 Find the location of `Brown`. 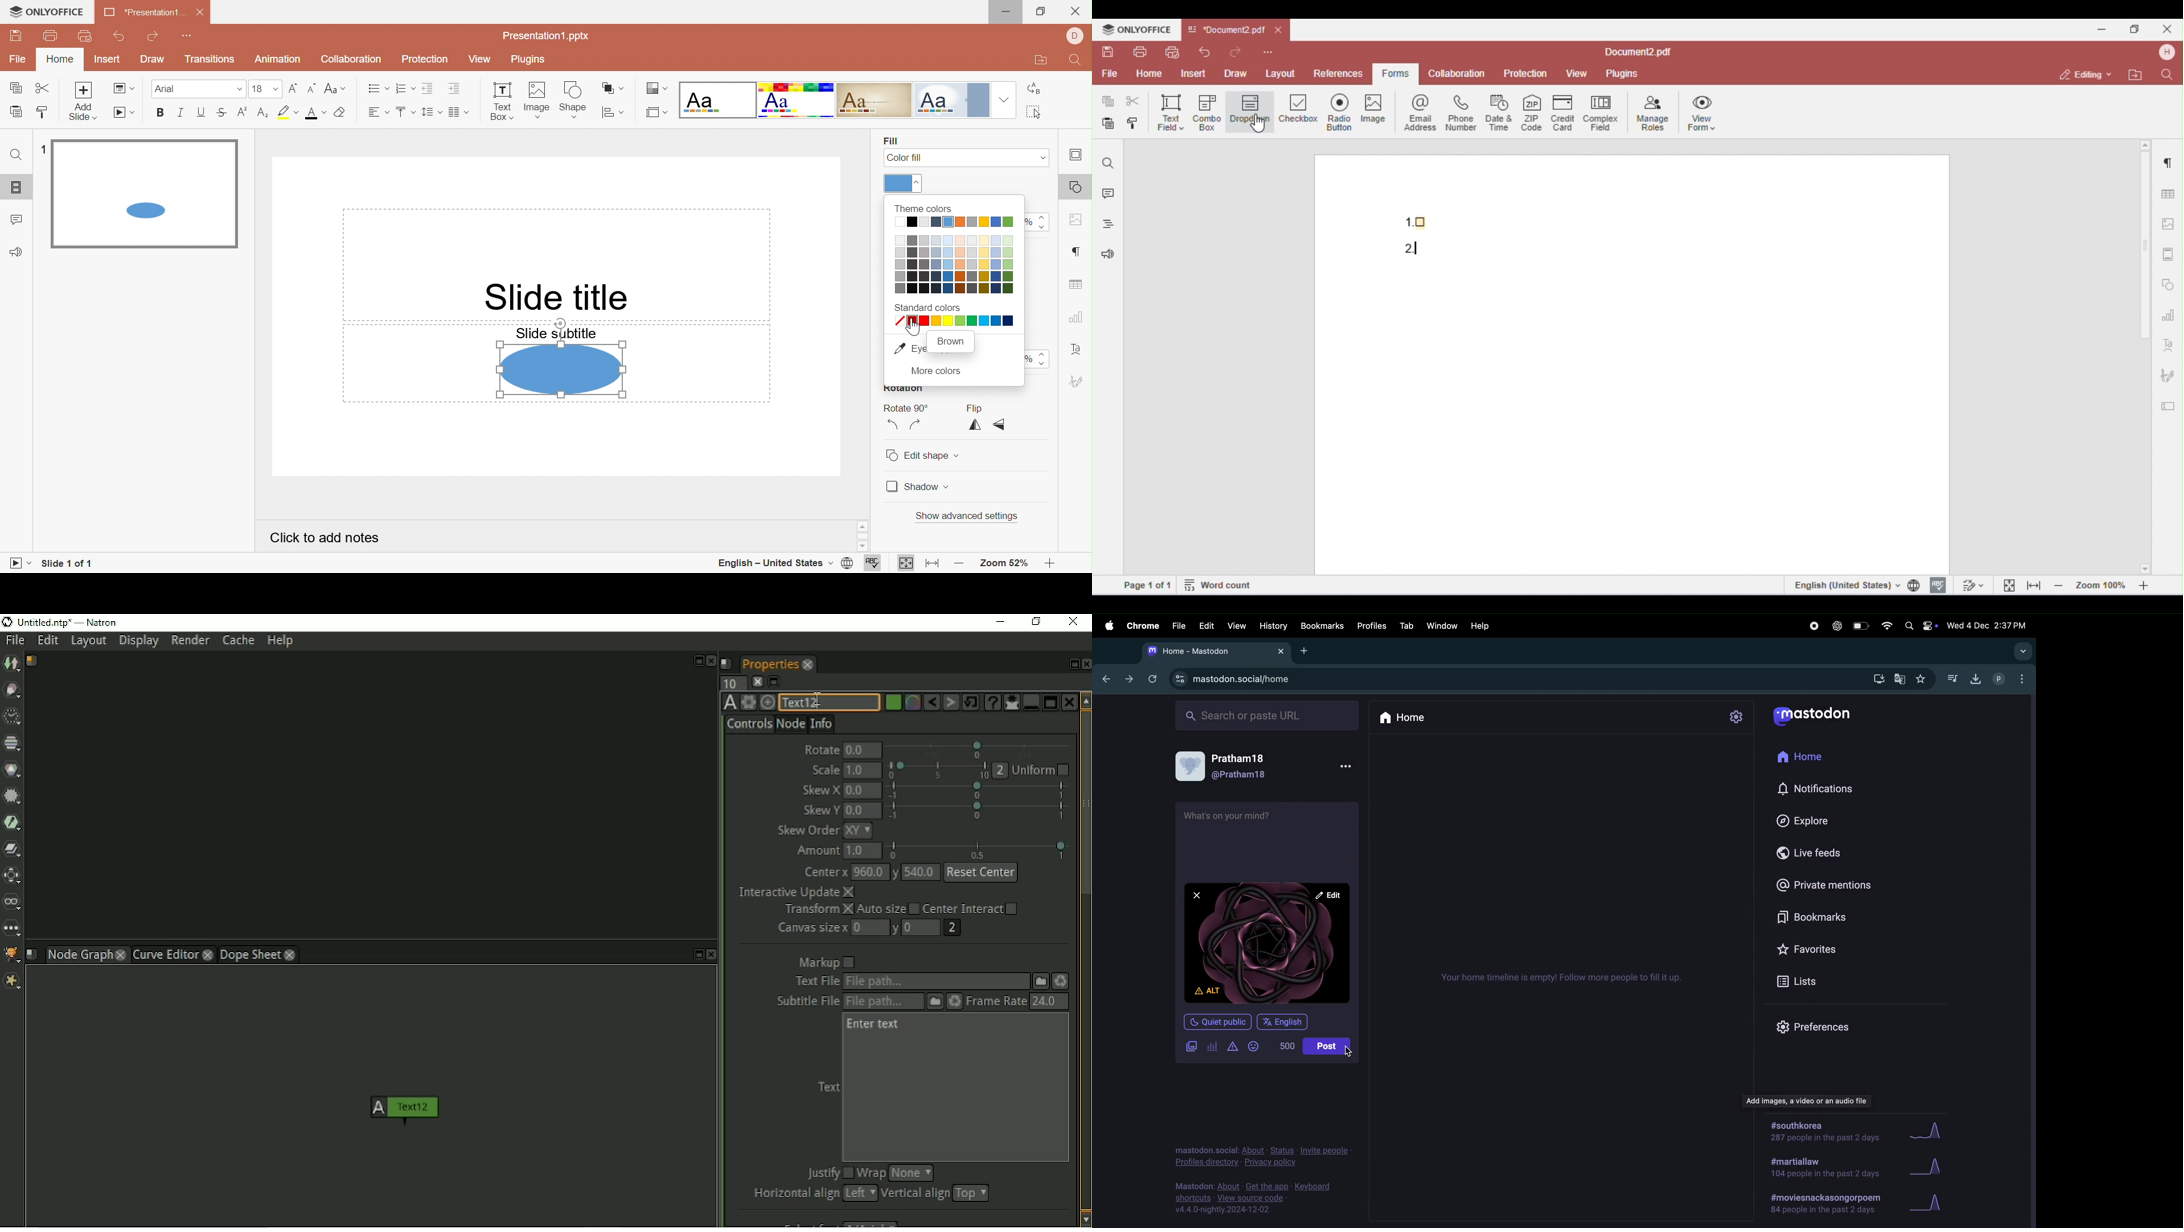

Brown is located at coordinates (951, 342).